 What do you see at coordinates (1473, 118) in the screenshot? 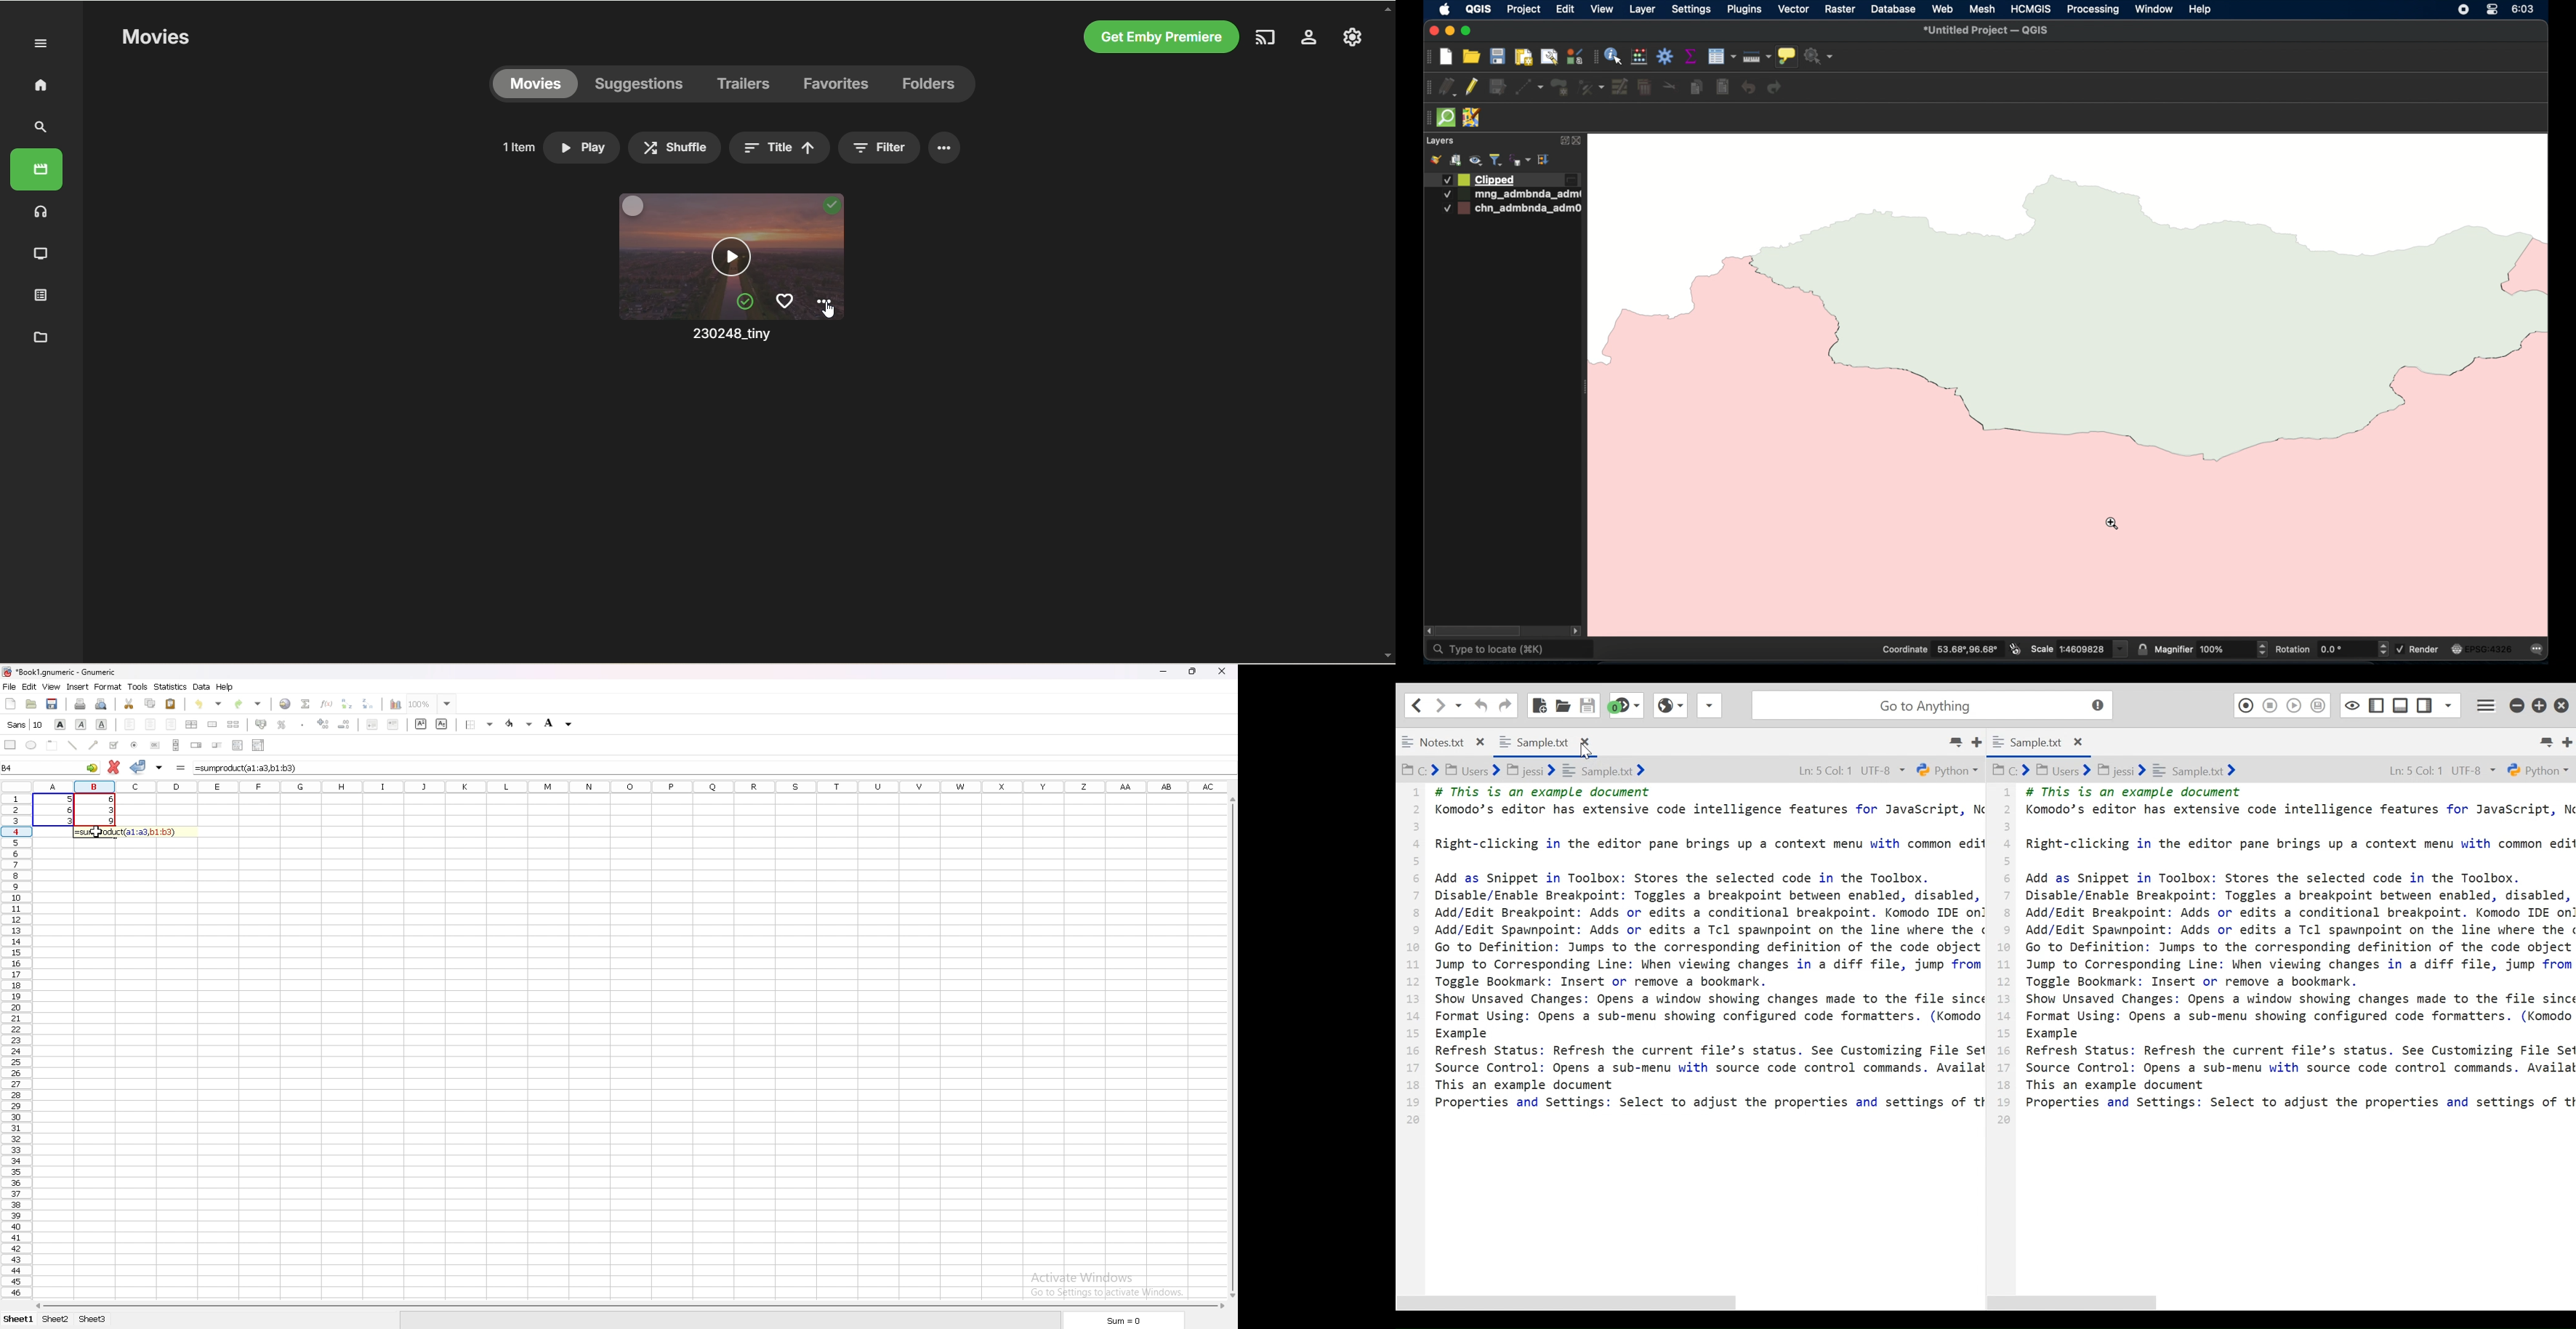
I see `jsom remote` at bounding box center [1473, 118].